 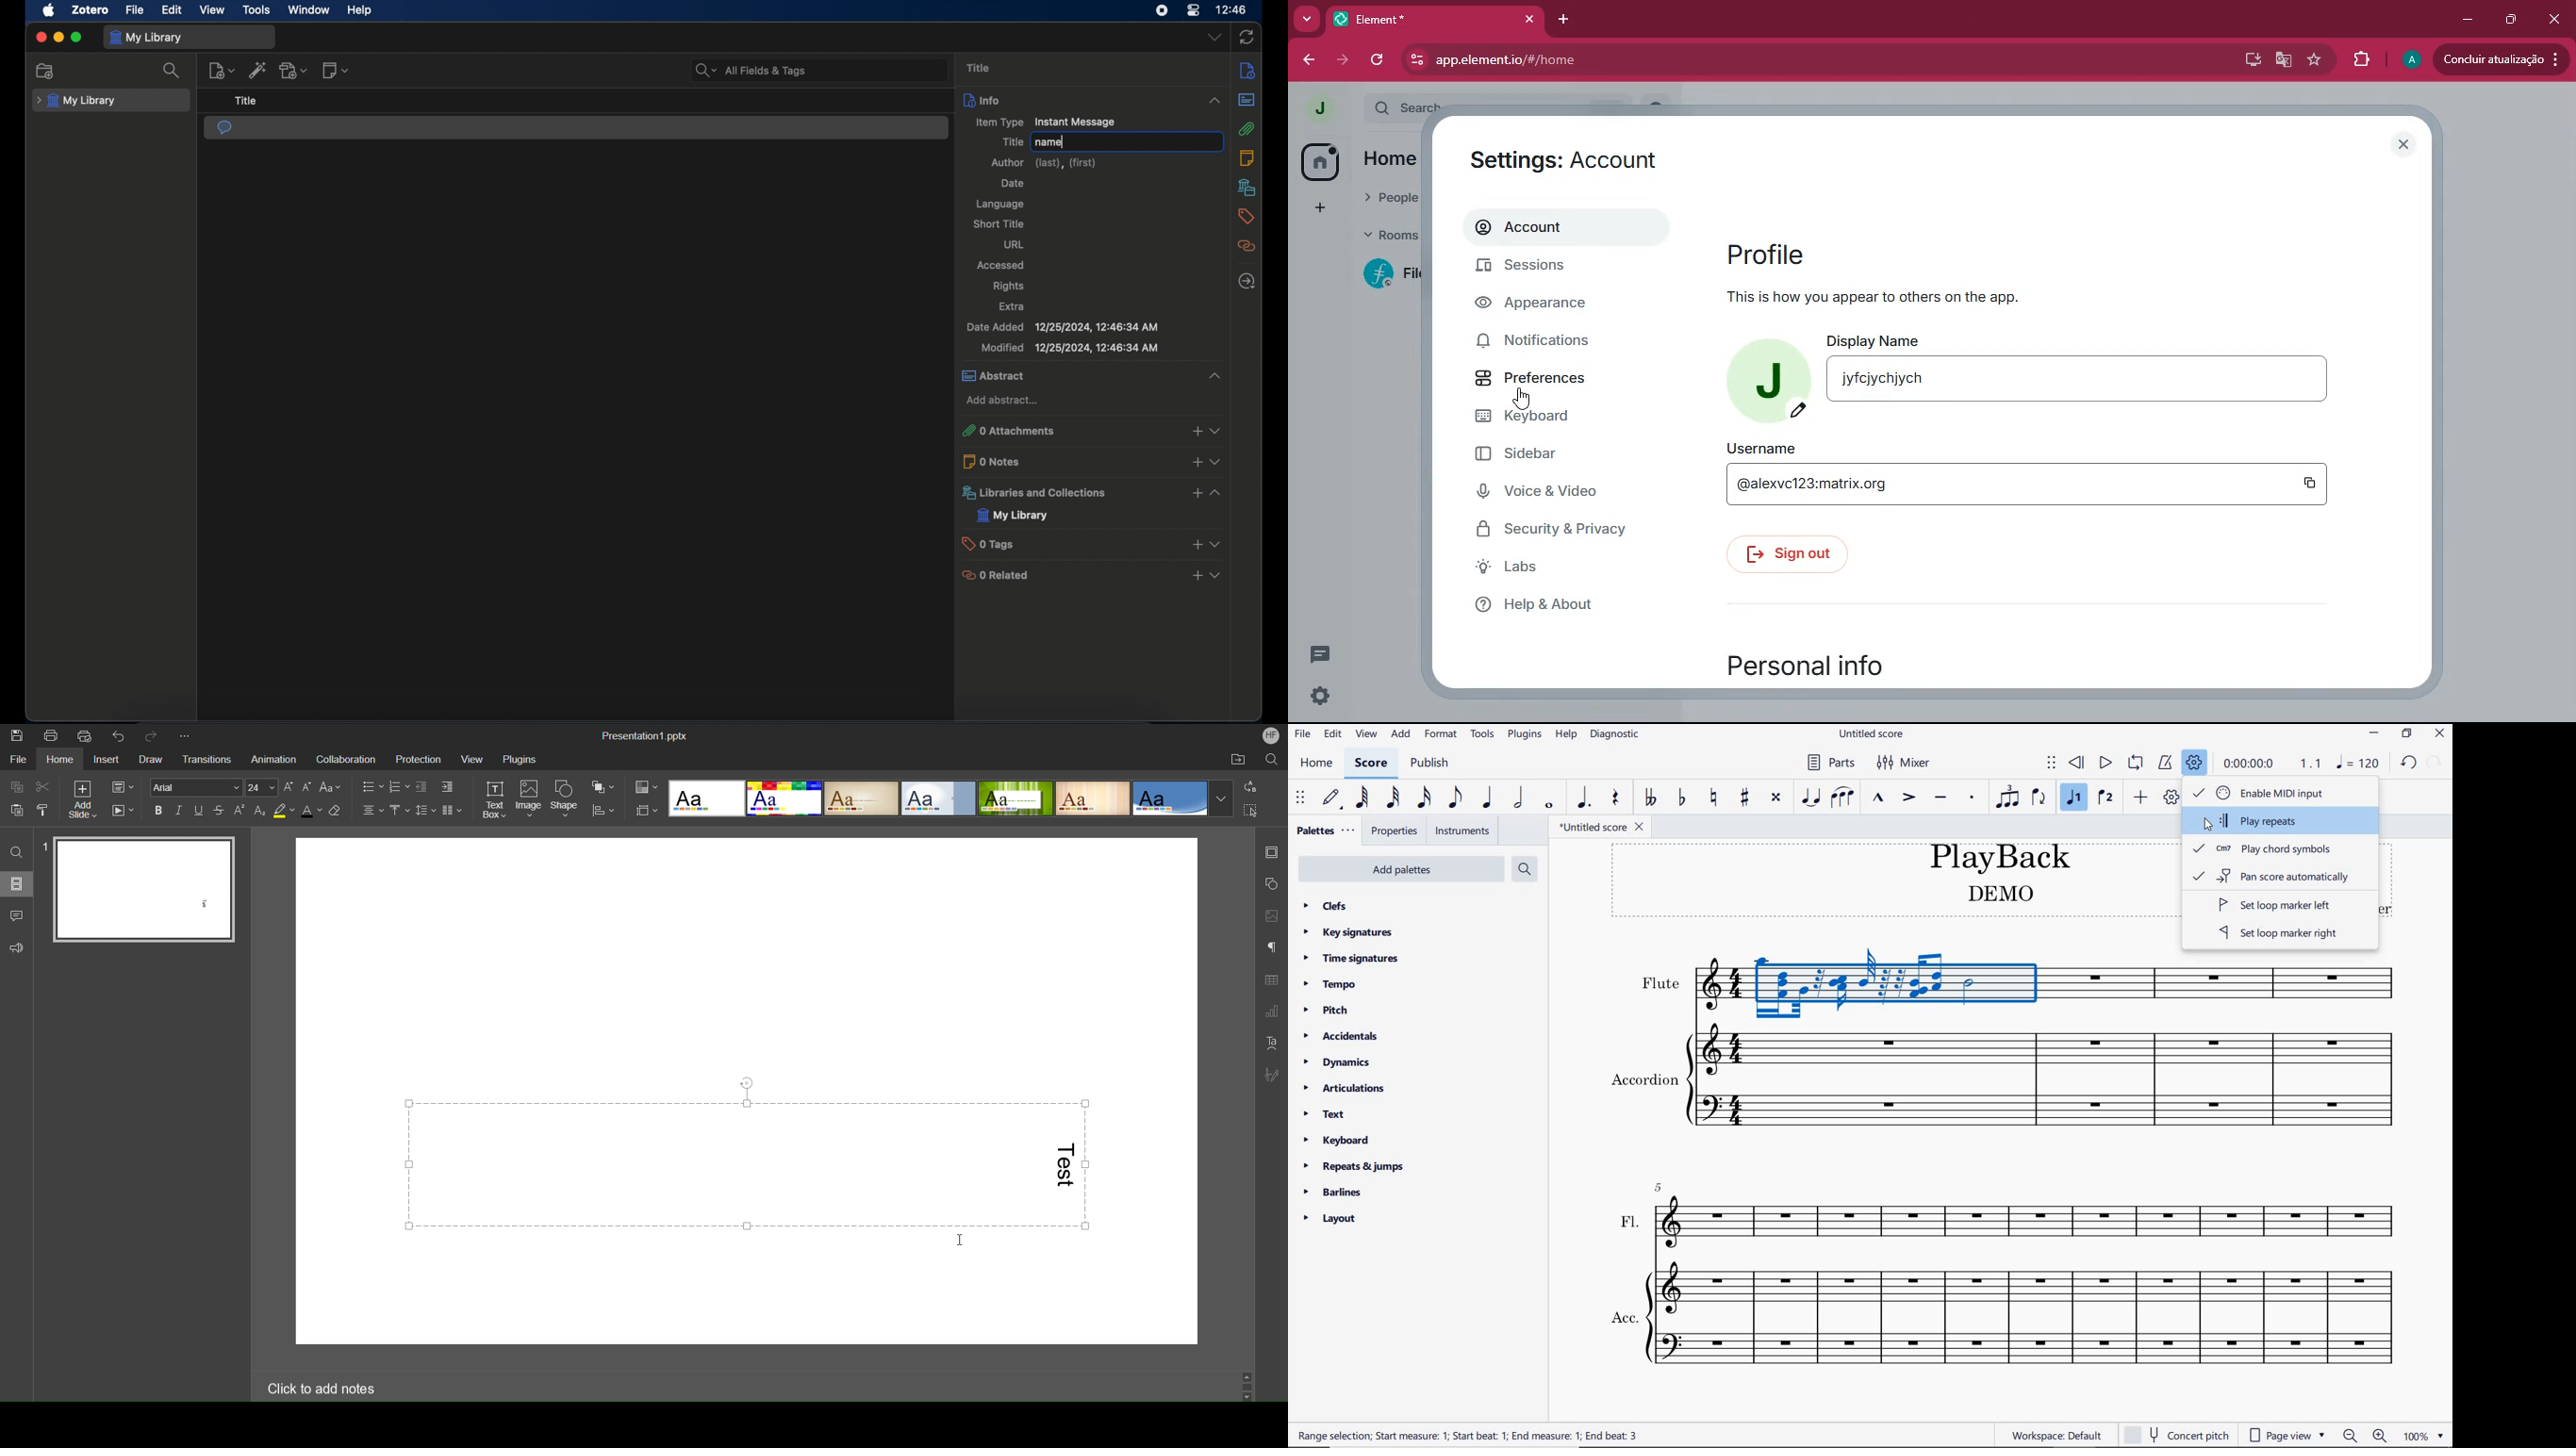 What do you see at coordinates (91, 10) in the screenshot?
I see `zotero` at bounding box center [91, 10].